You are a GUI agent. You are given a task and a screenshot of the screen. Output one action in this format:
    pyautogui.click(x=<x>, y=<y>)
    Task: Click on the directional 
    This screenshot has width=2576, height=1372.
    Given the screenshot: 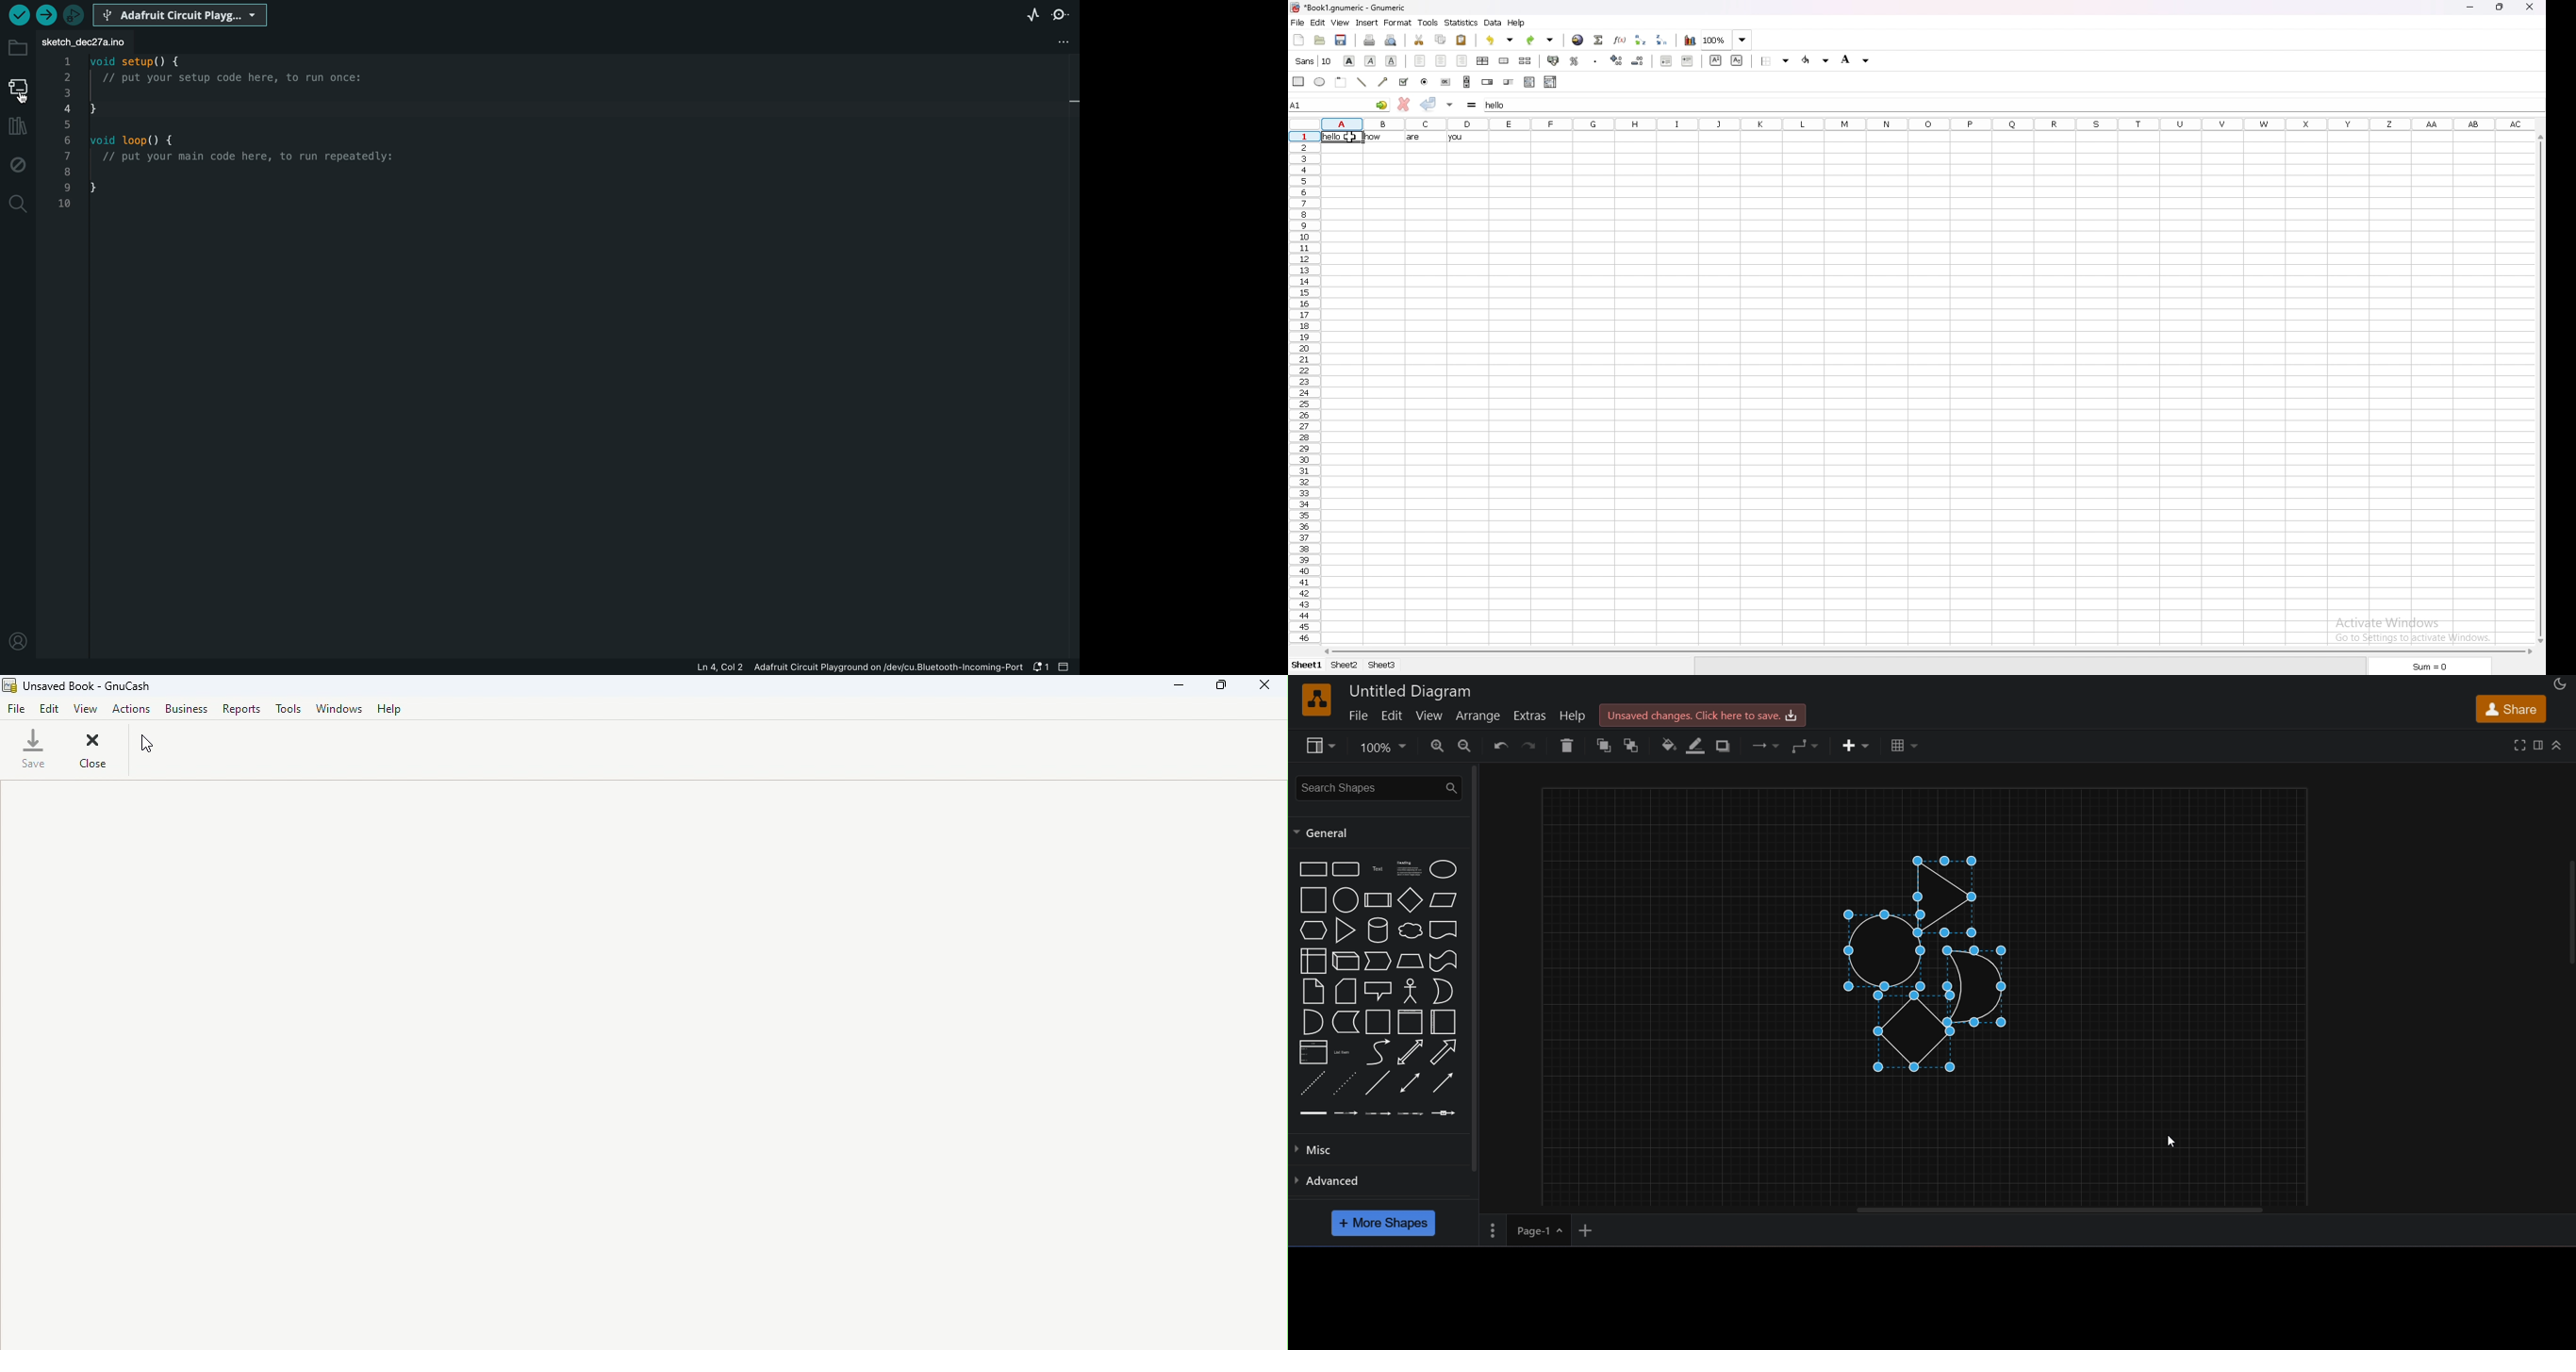 What is the action you would take?
    pyautogui.click(x=1442, y=1084)
    